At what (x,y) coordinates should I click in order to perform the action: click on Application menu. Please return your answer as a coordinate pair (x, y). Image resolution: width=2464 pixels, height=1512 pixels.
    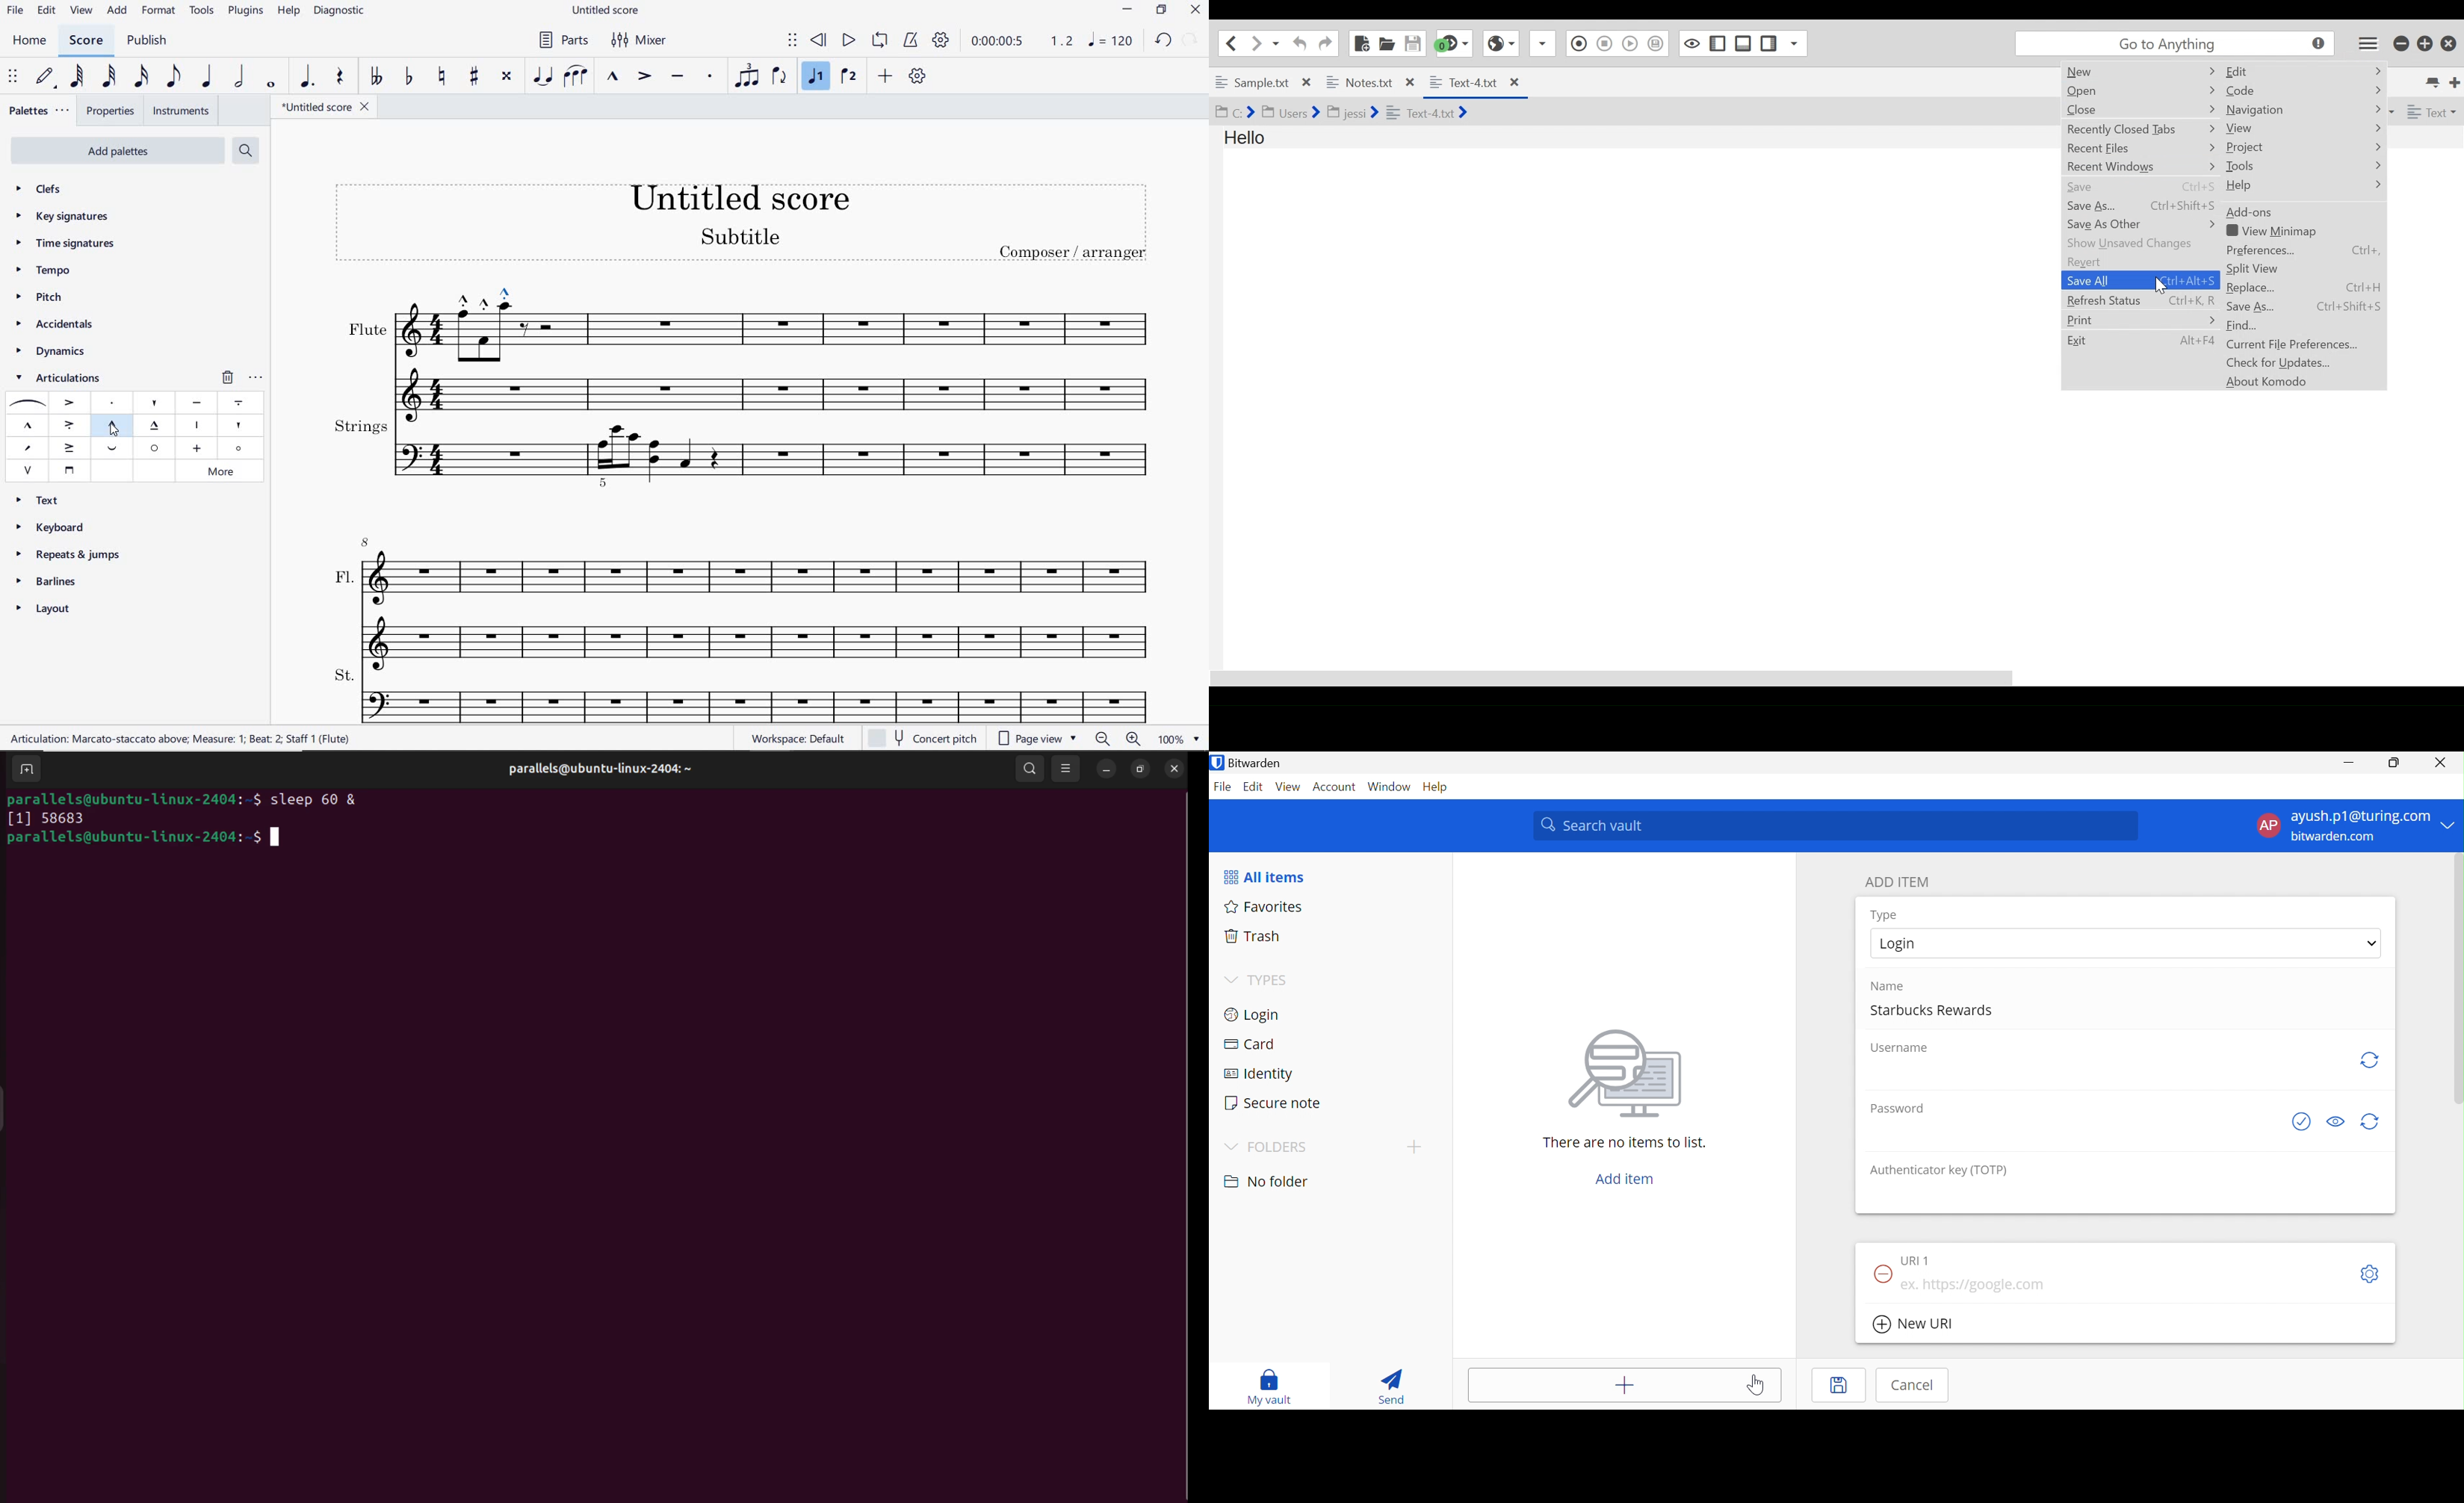
    Looking at the image, I should click on (2368, 44).